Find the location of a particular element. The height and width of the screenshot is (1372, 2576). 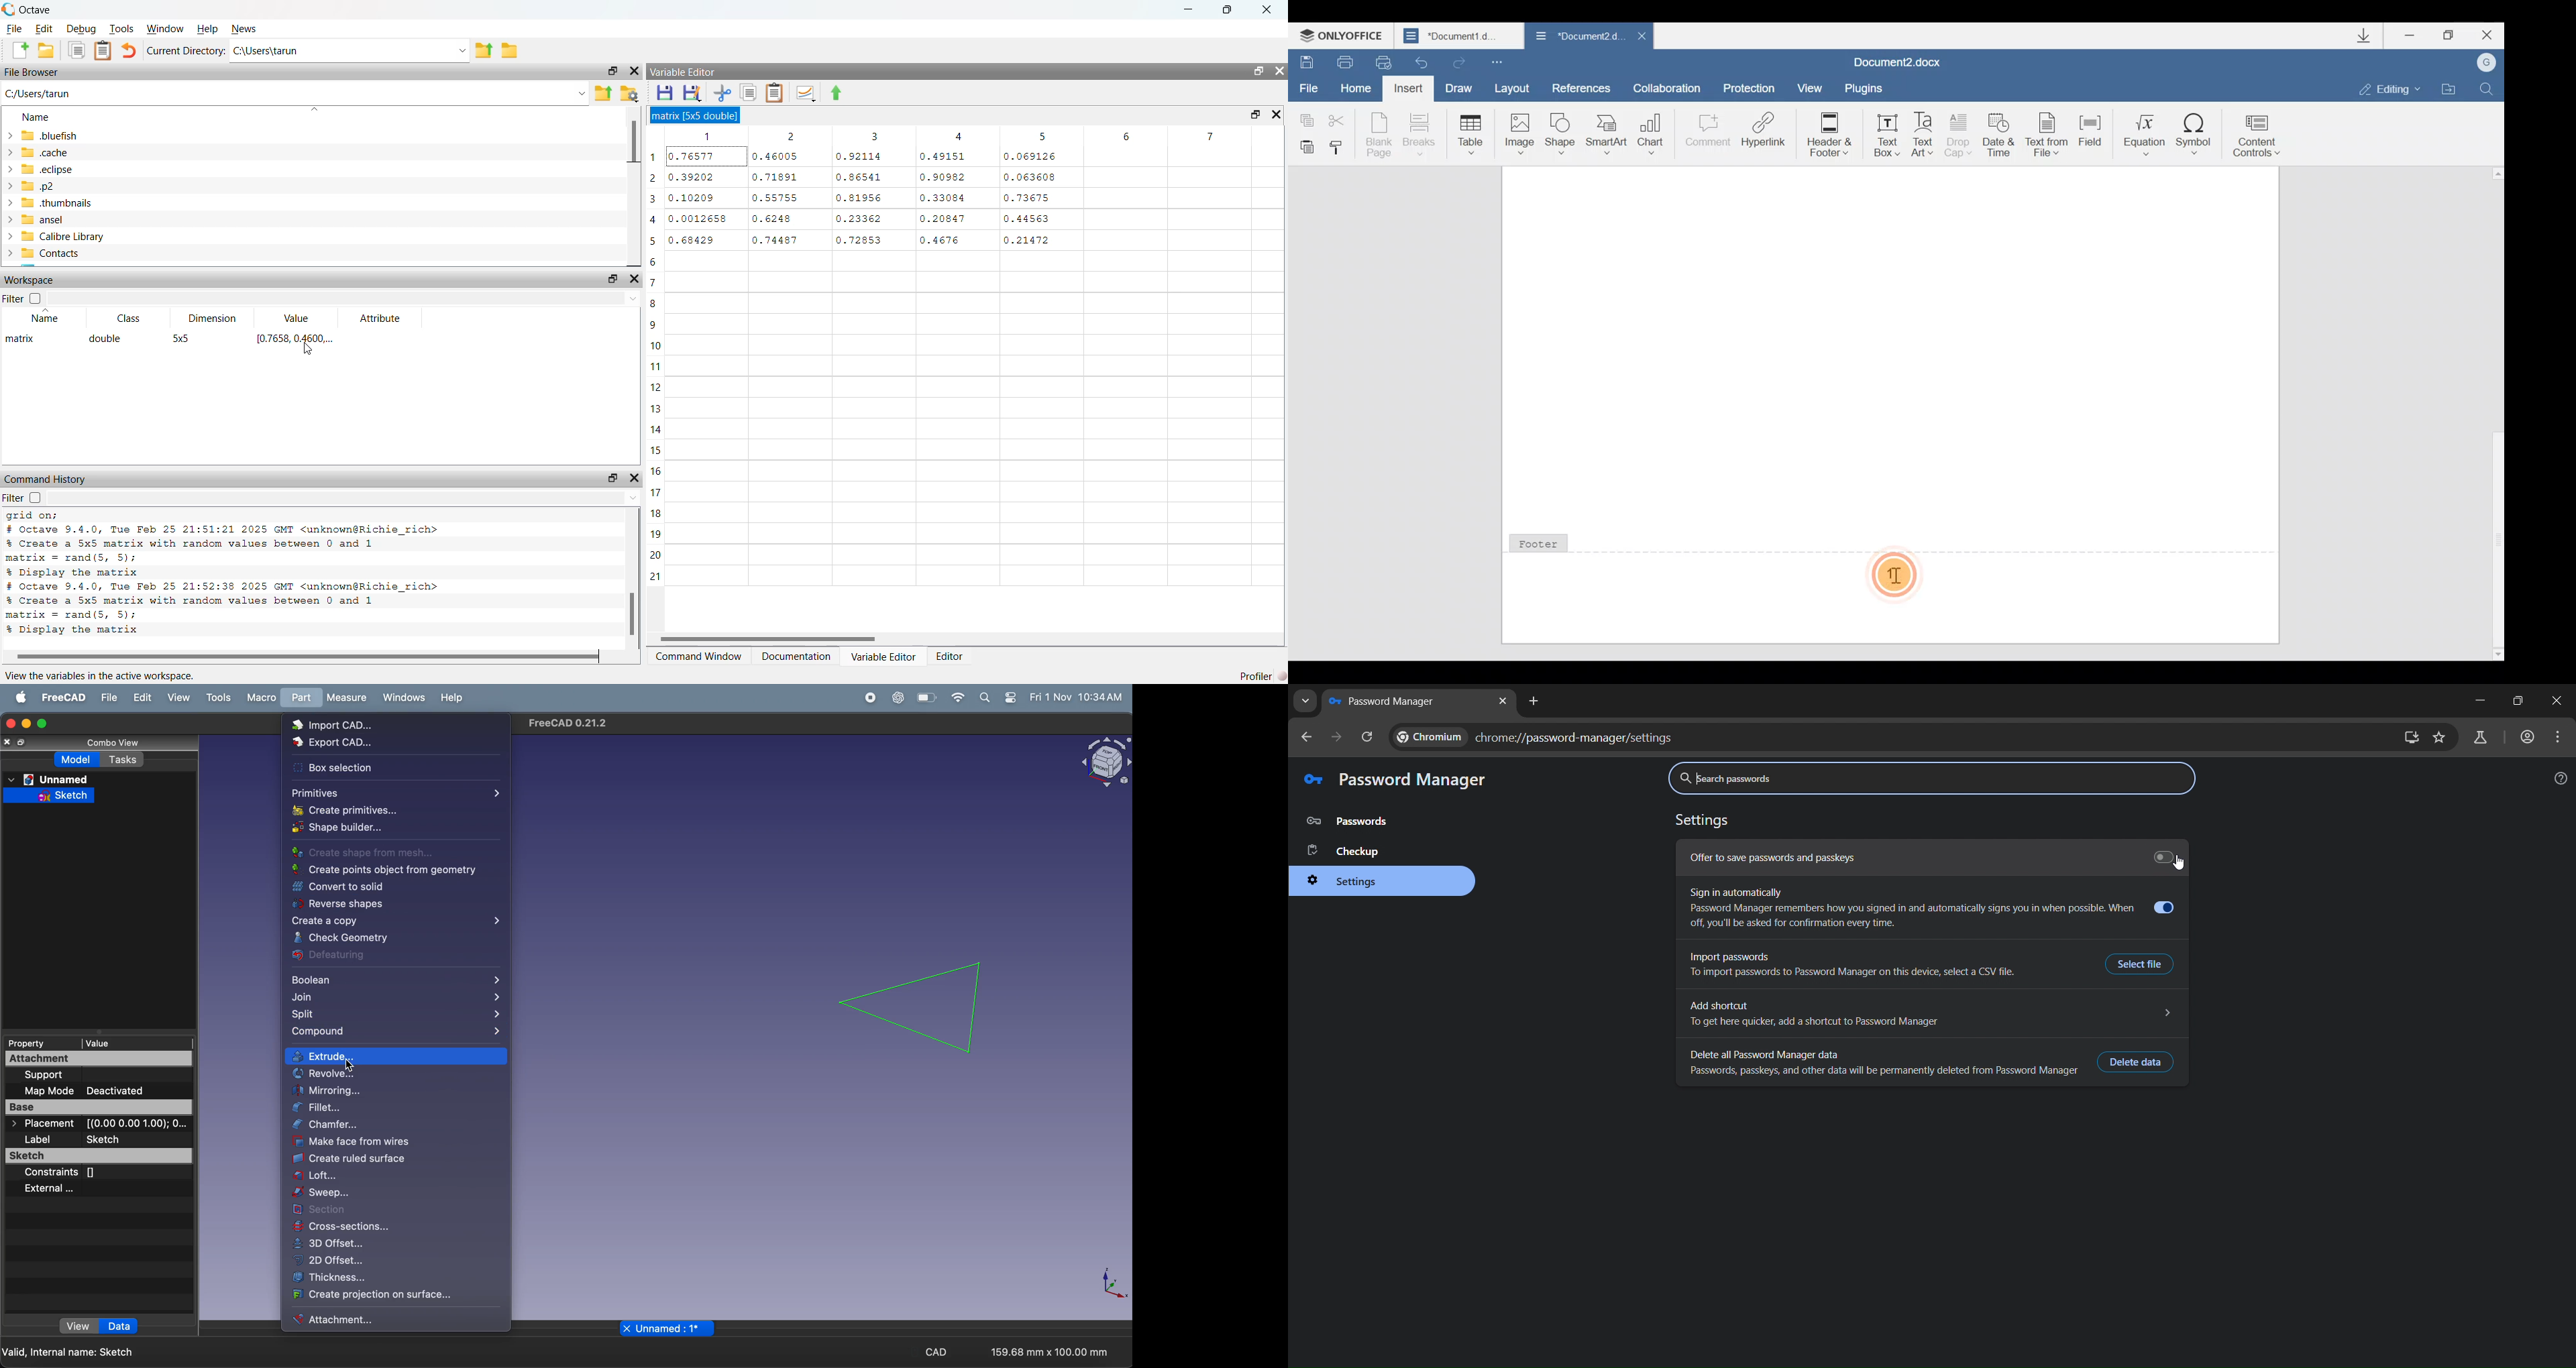

search password is located at coordinates (1934, 779).